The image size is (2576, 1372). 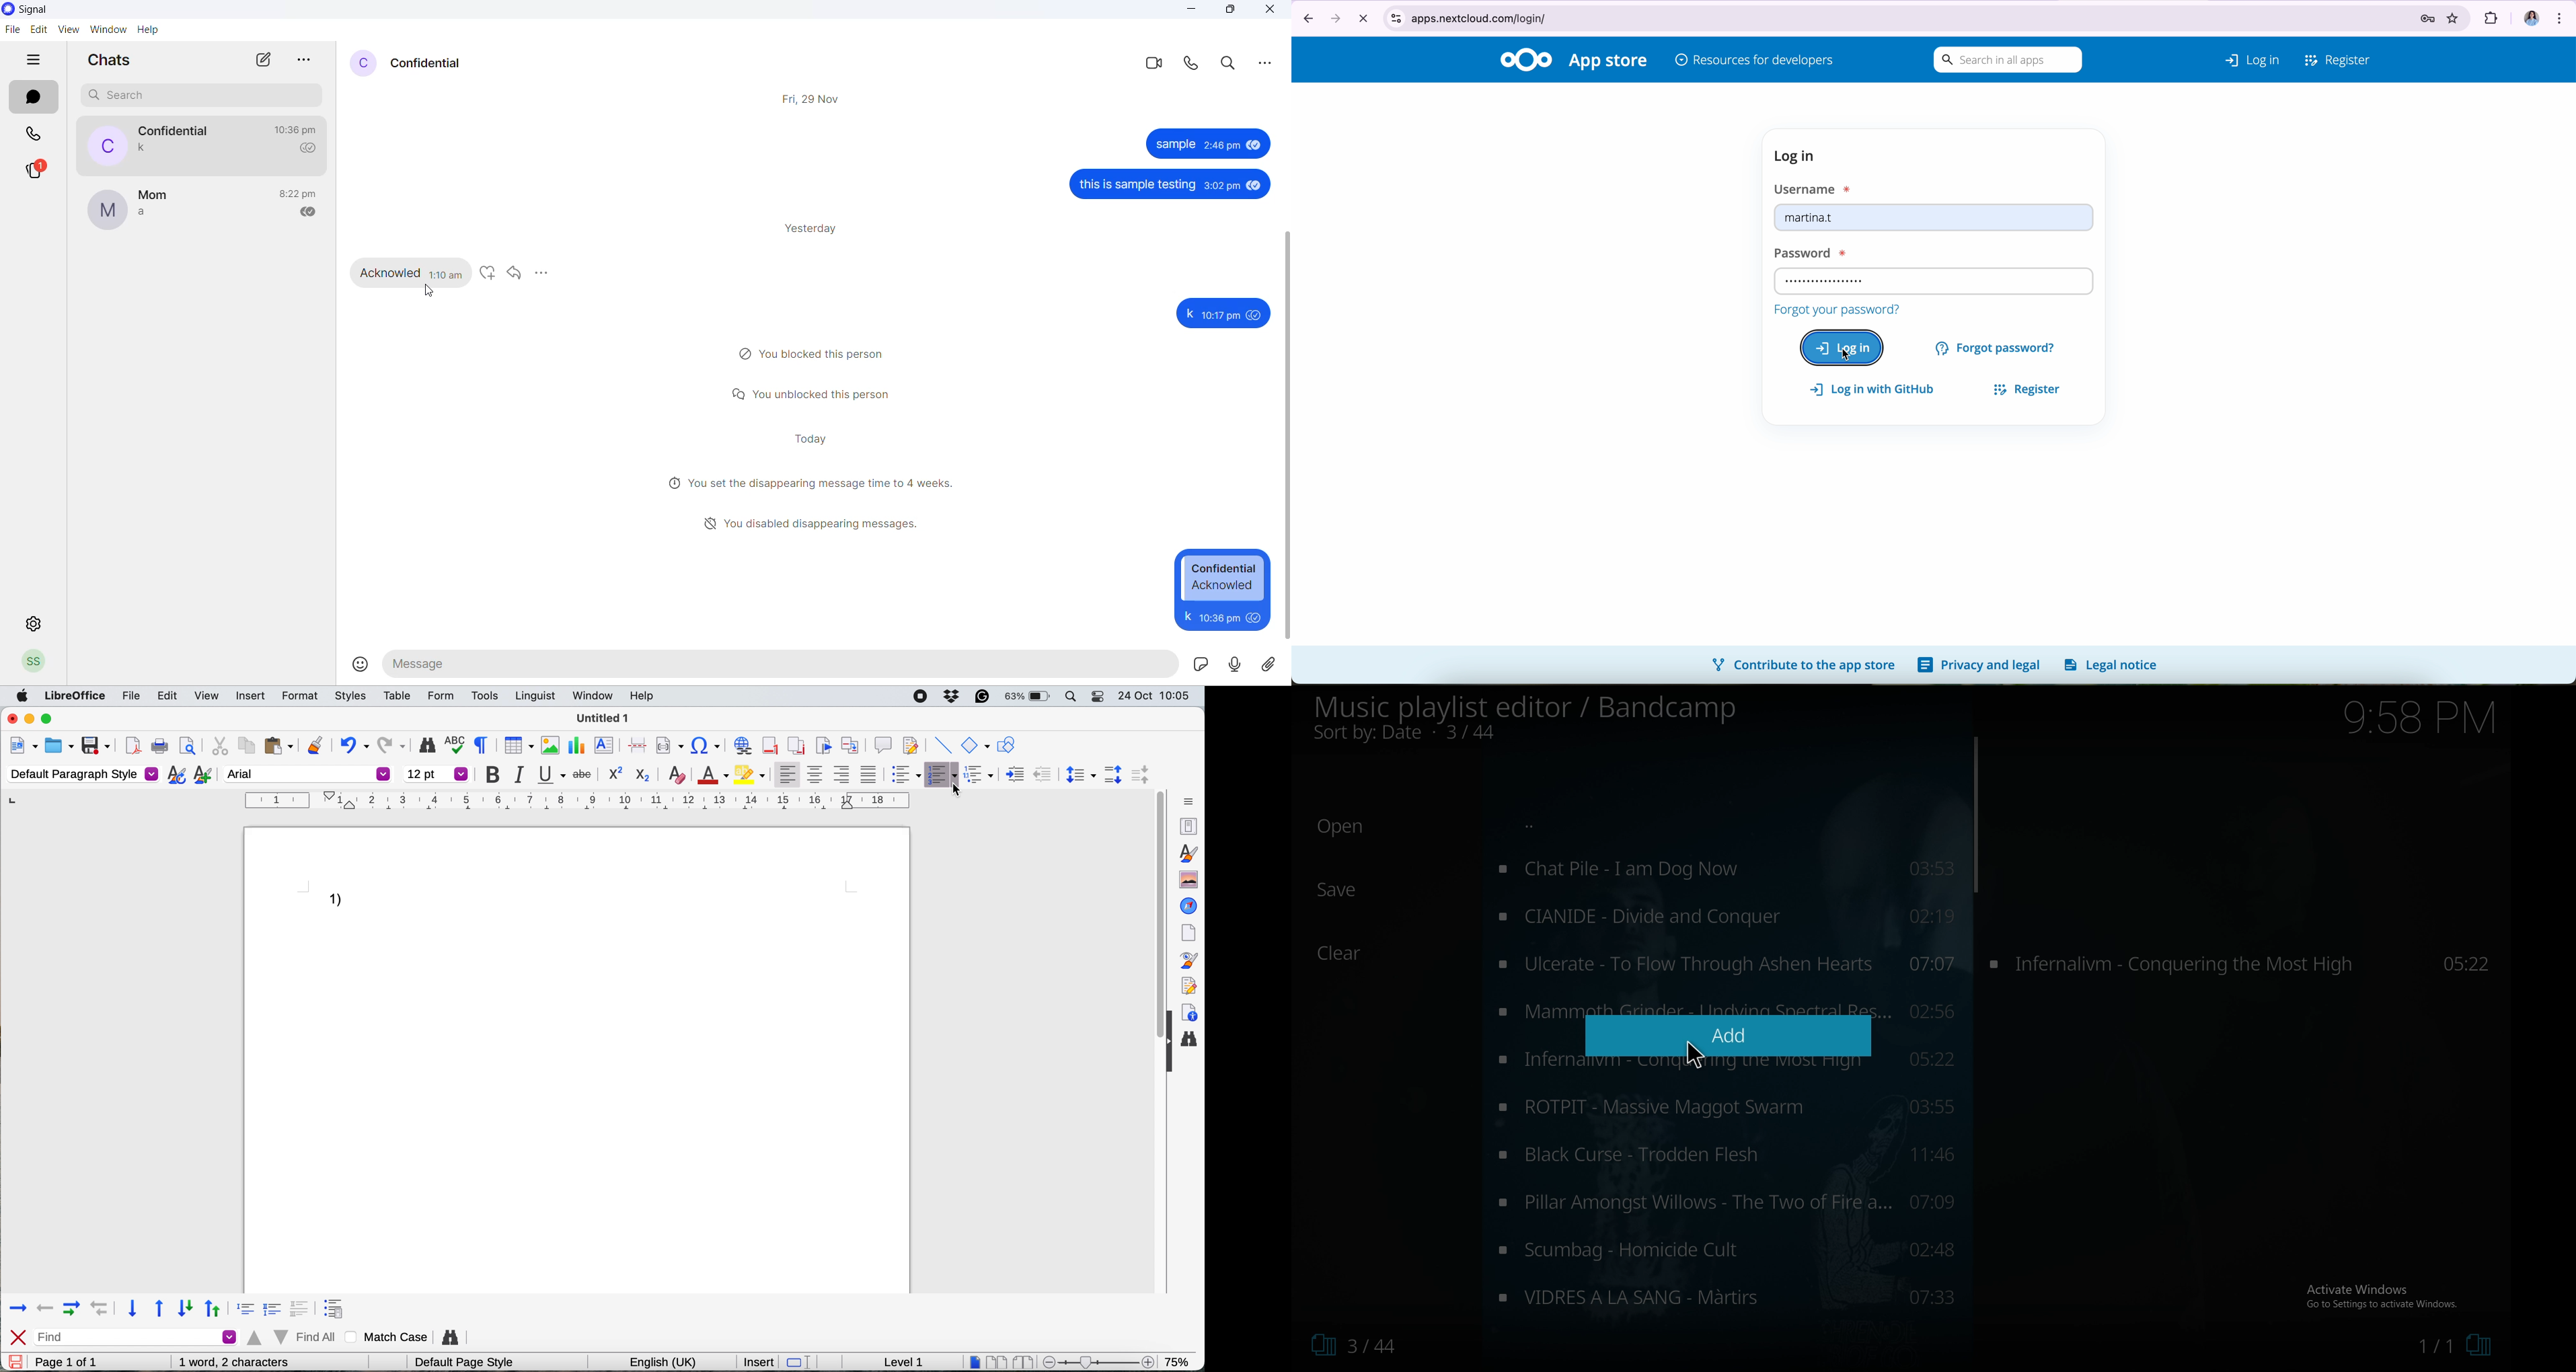 What do you see at coordinates (2456, 16) in the screenshot?
I see `favorites` at bounding box center [2456, 16].